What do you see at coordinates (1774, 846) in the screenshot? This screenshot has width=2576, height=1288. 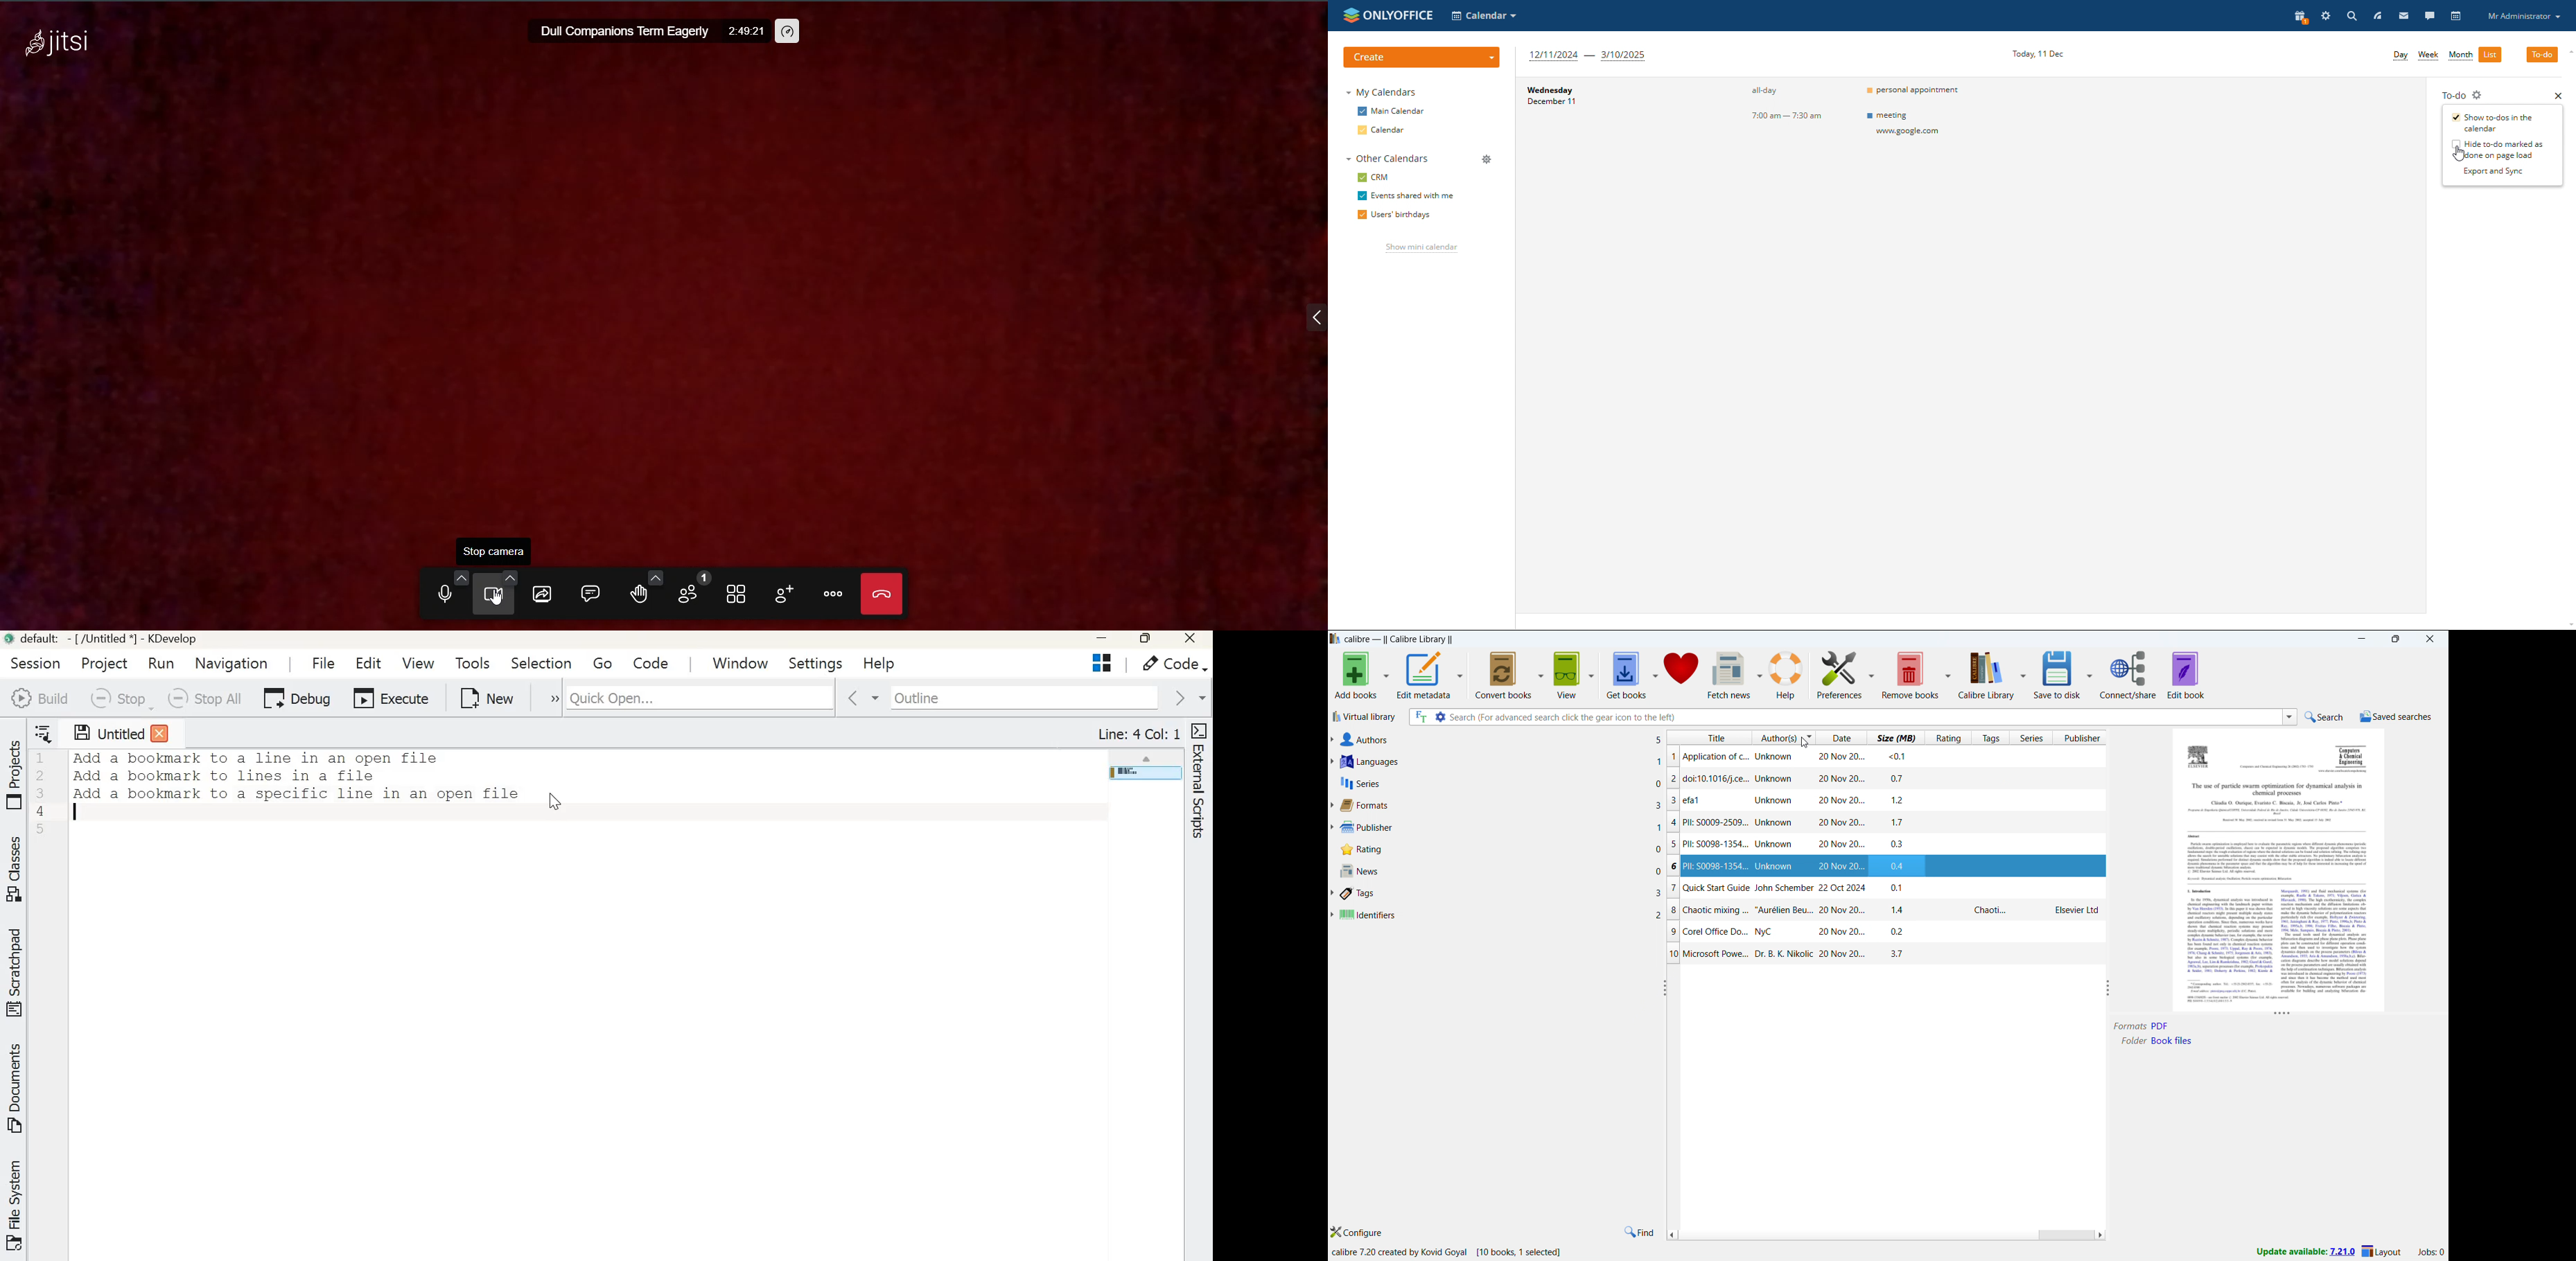 I see `Pll: S0098-1354... Unknown 20 Nov 20...` at bounding box center [1774, 846].